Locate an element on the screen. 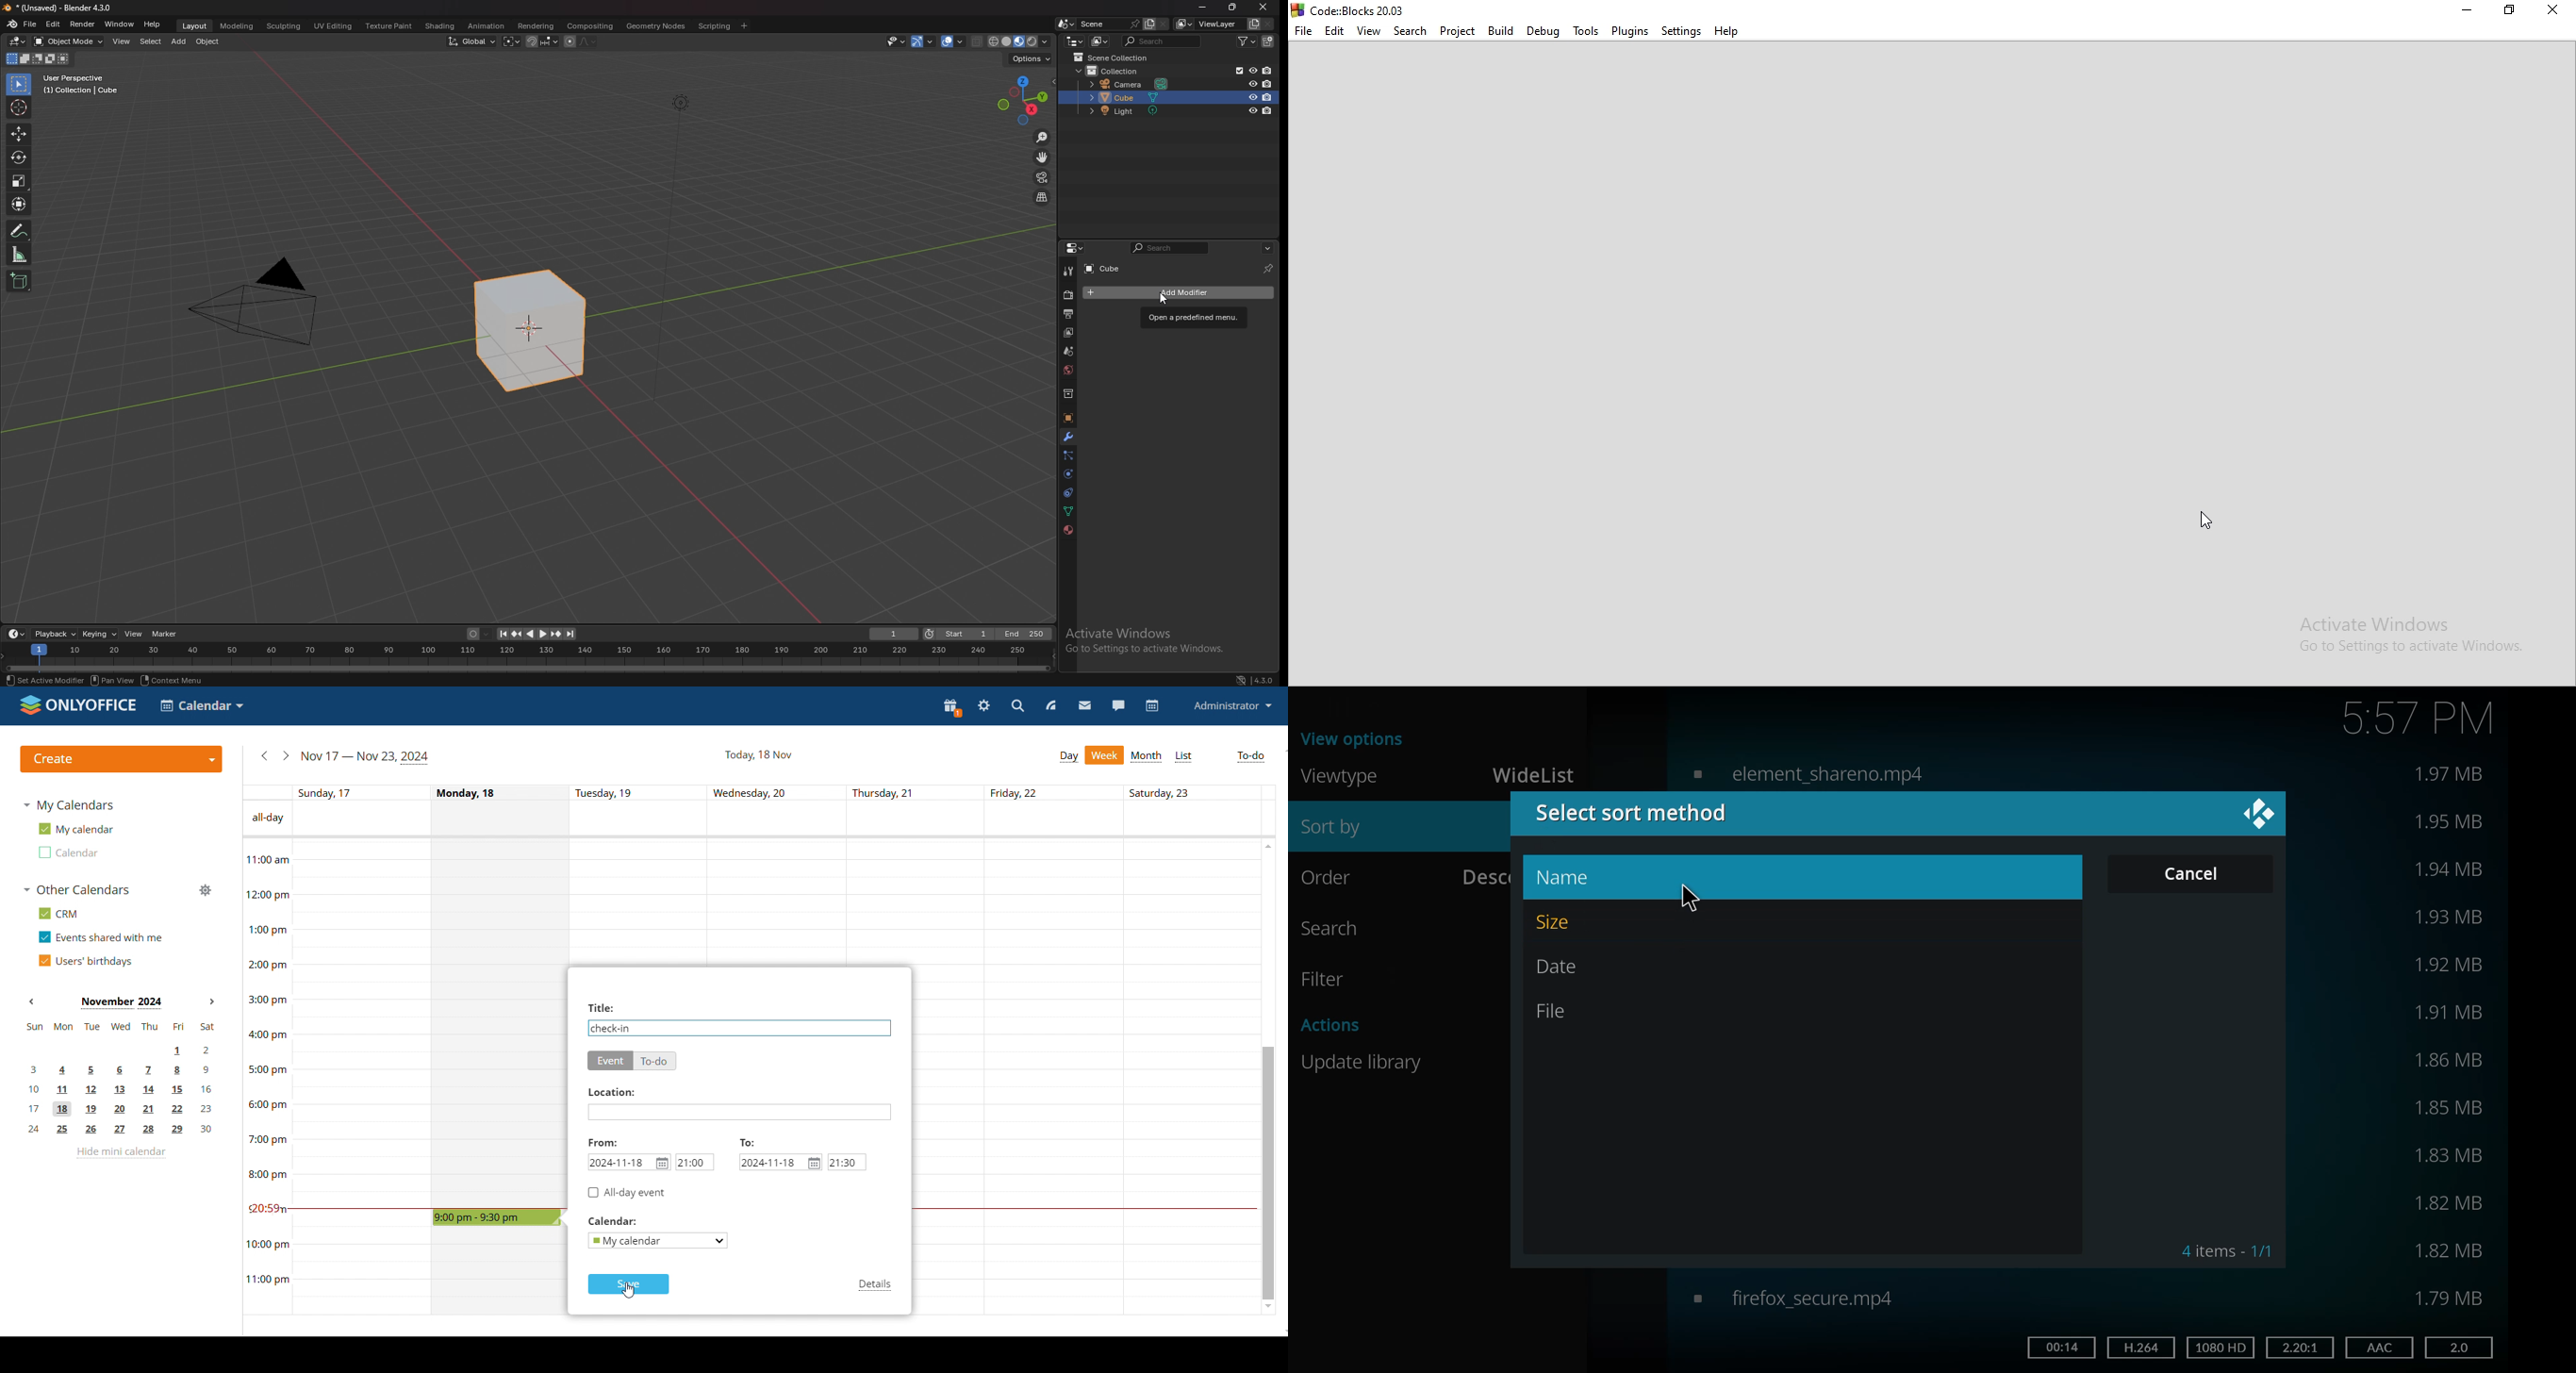 This screenshot has height=1400, width=2576. disable in renders is located at coordinates (1269, 110).